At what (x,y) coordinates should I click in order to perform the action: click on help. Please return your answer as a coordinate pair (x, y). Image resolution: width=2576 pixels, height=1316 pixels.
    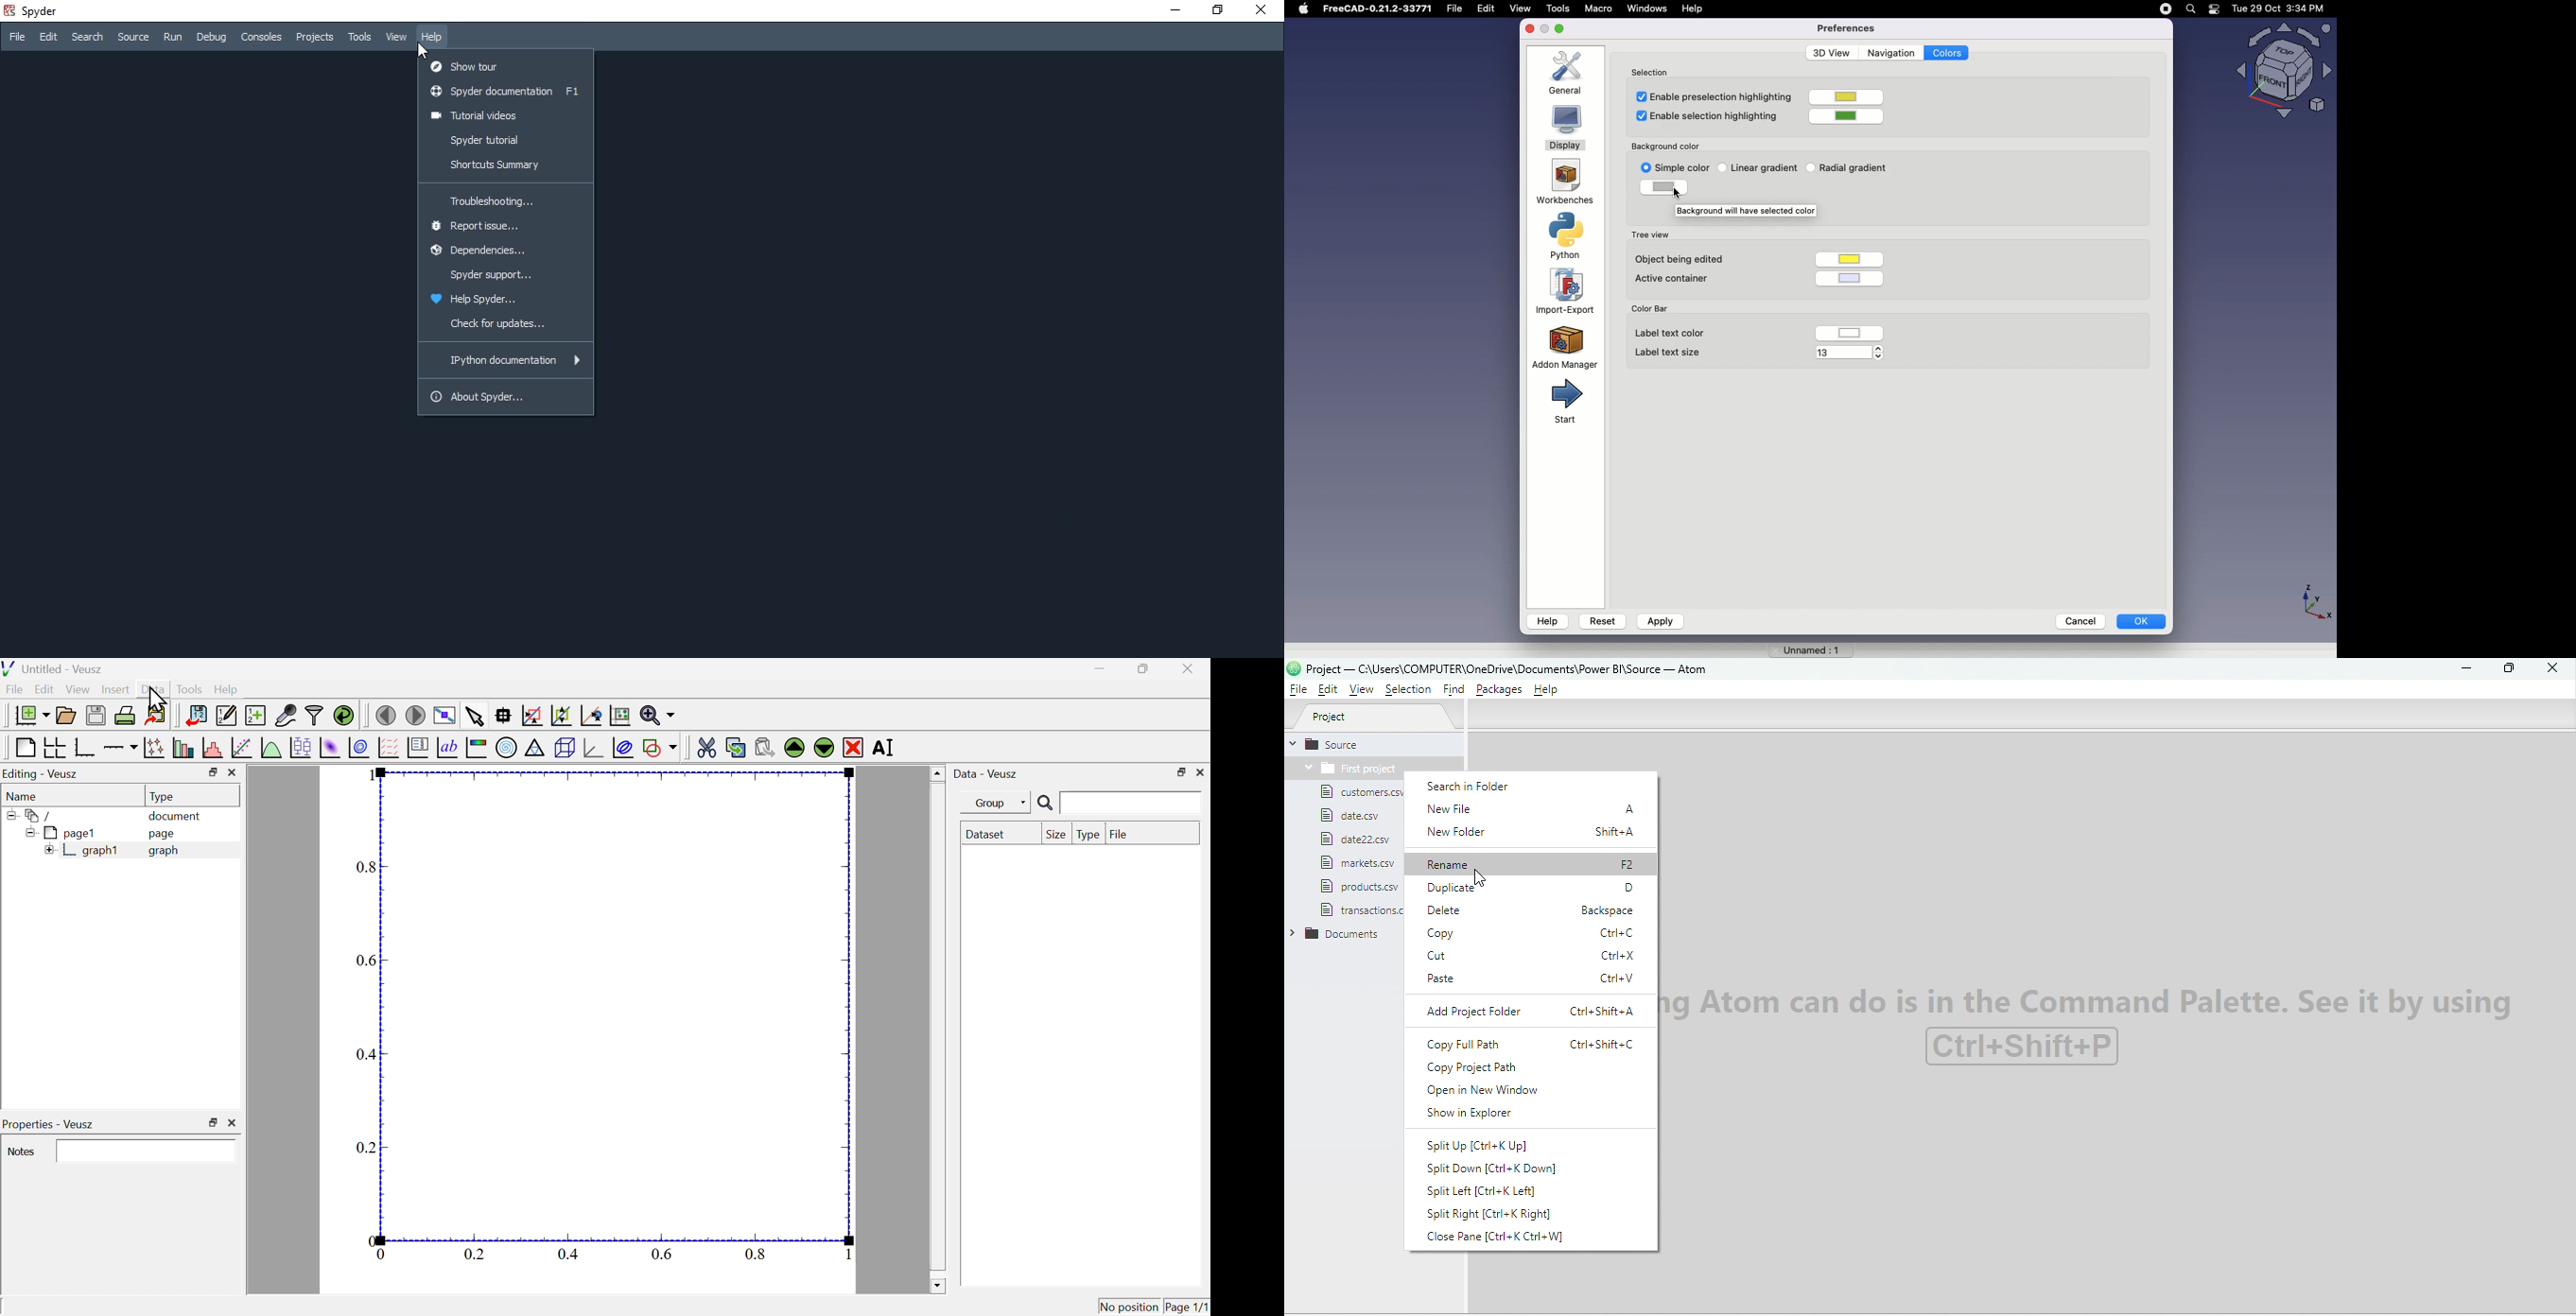
    Looking at the image, I should click on (226, 690).